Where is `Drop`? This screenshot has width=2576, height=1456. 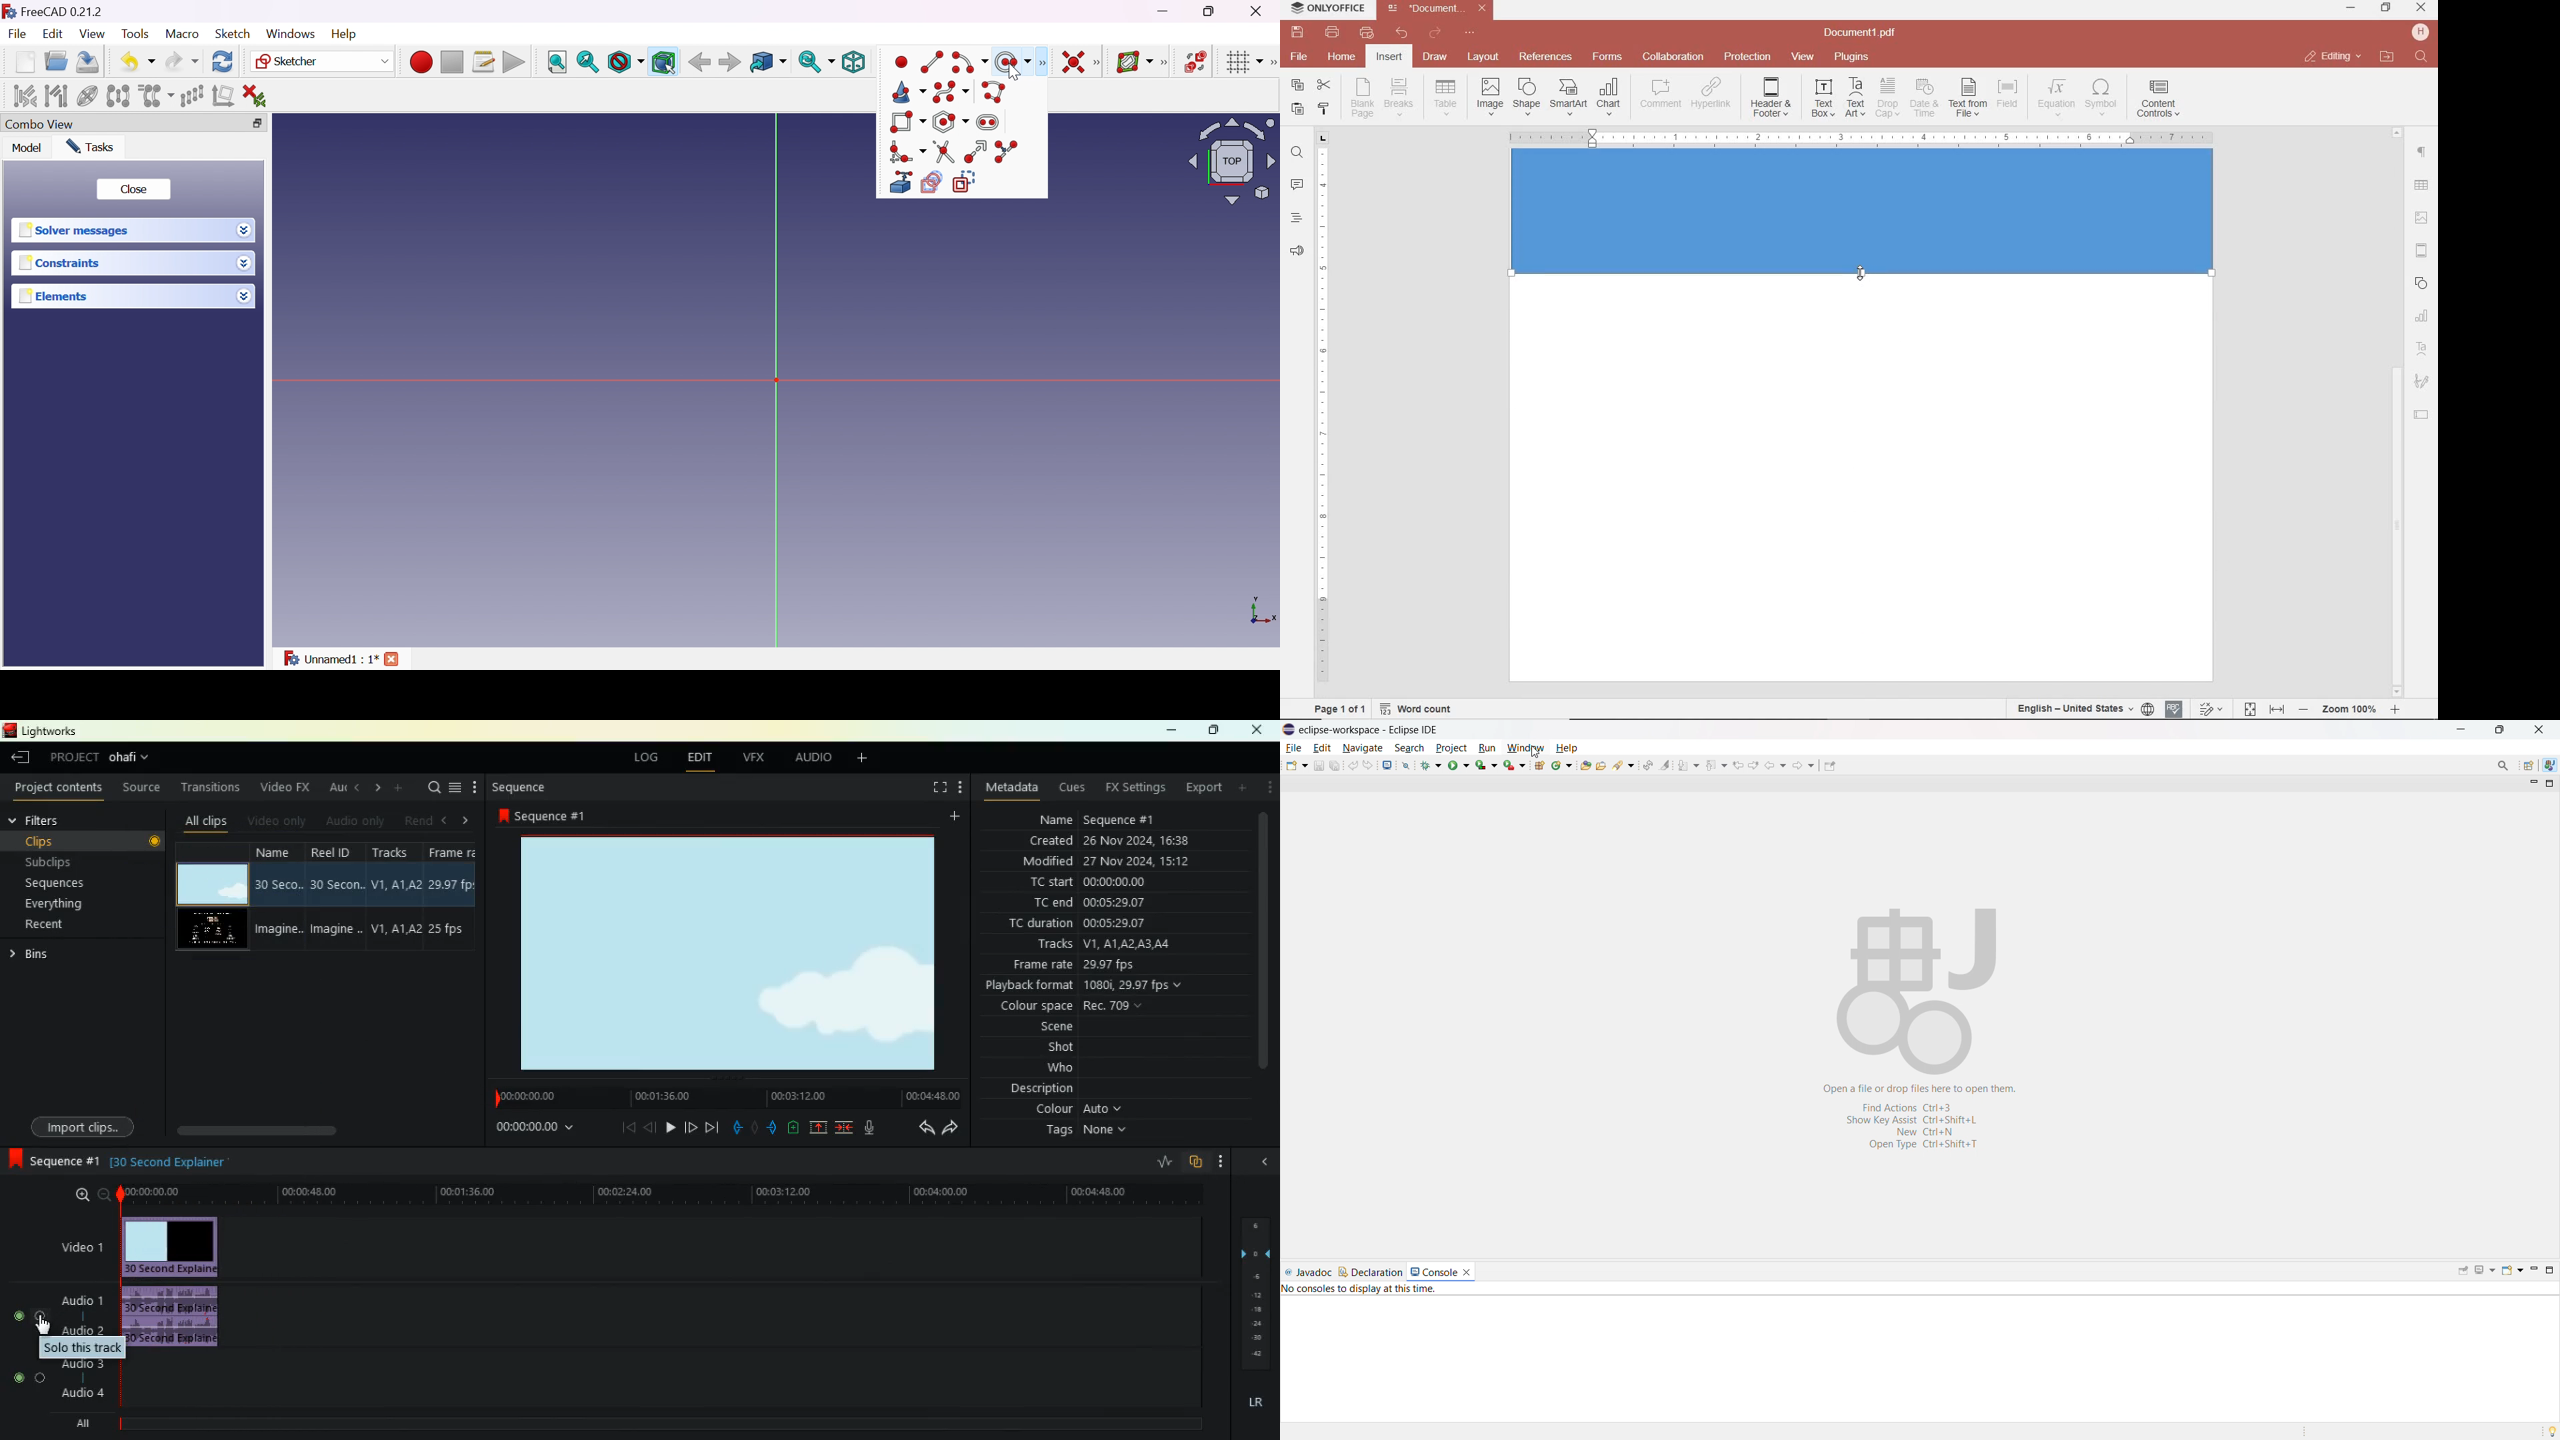 Drop is located at coordinates (246, 265).